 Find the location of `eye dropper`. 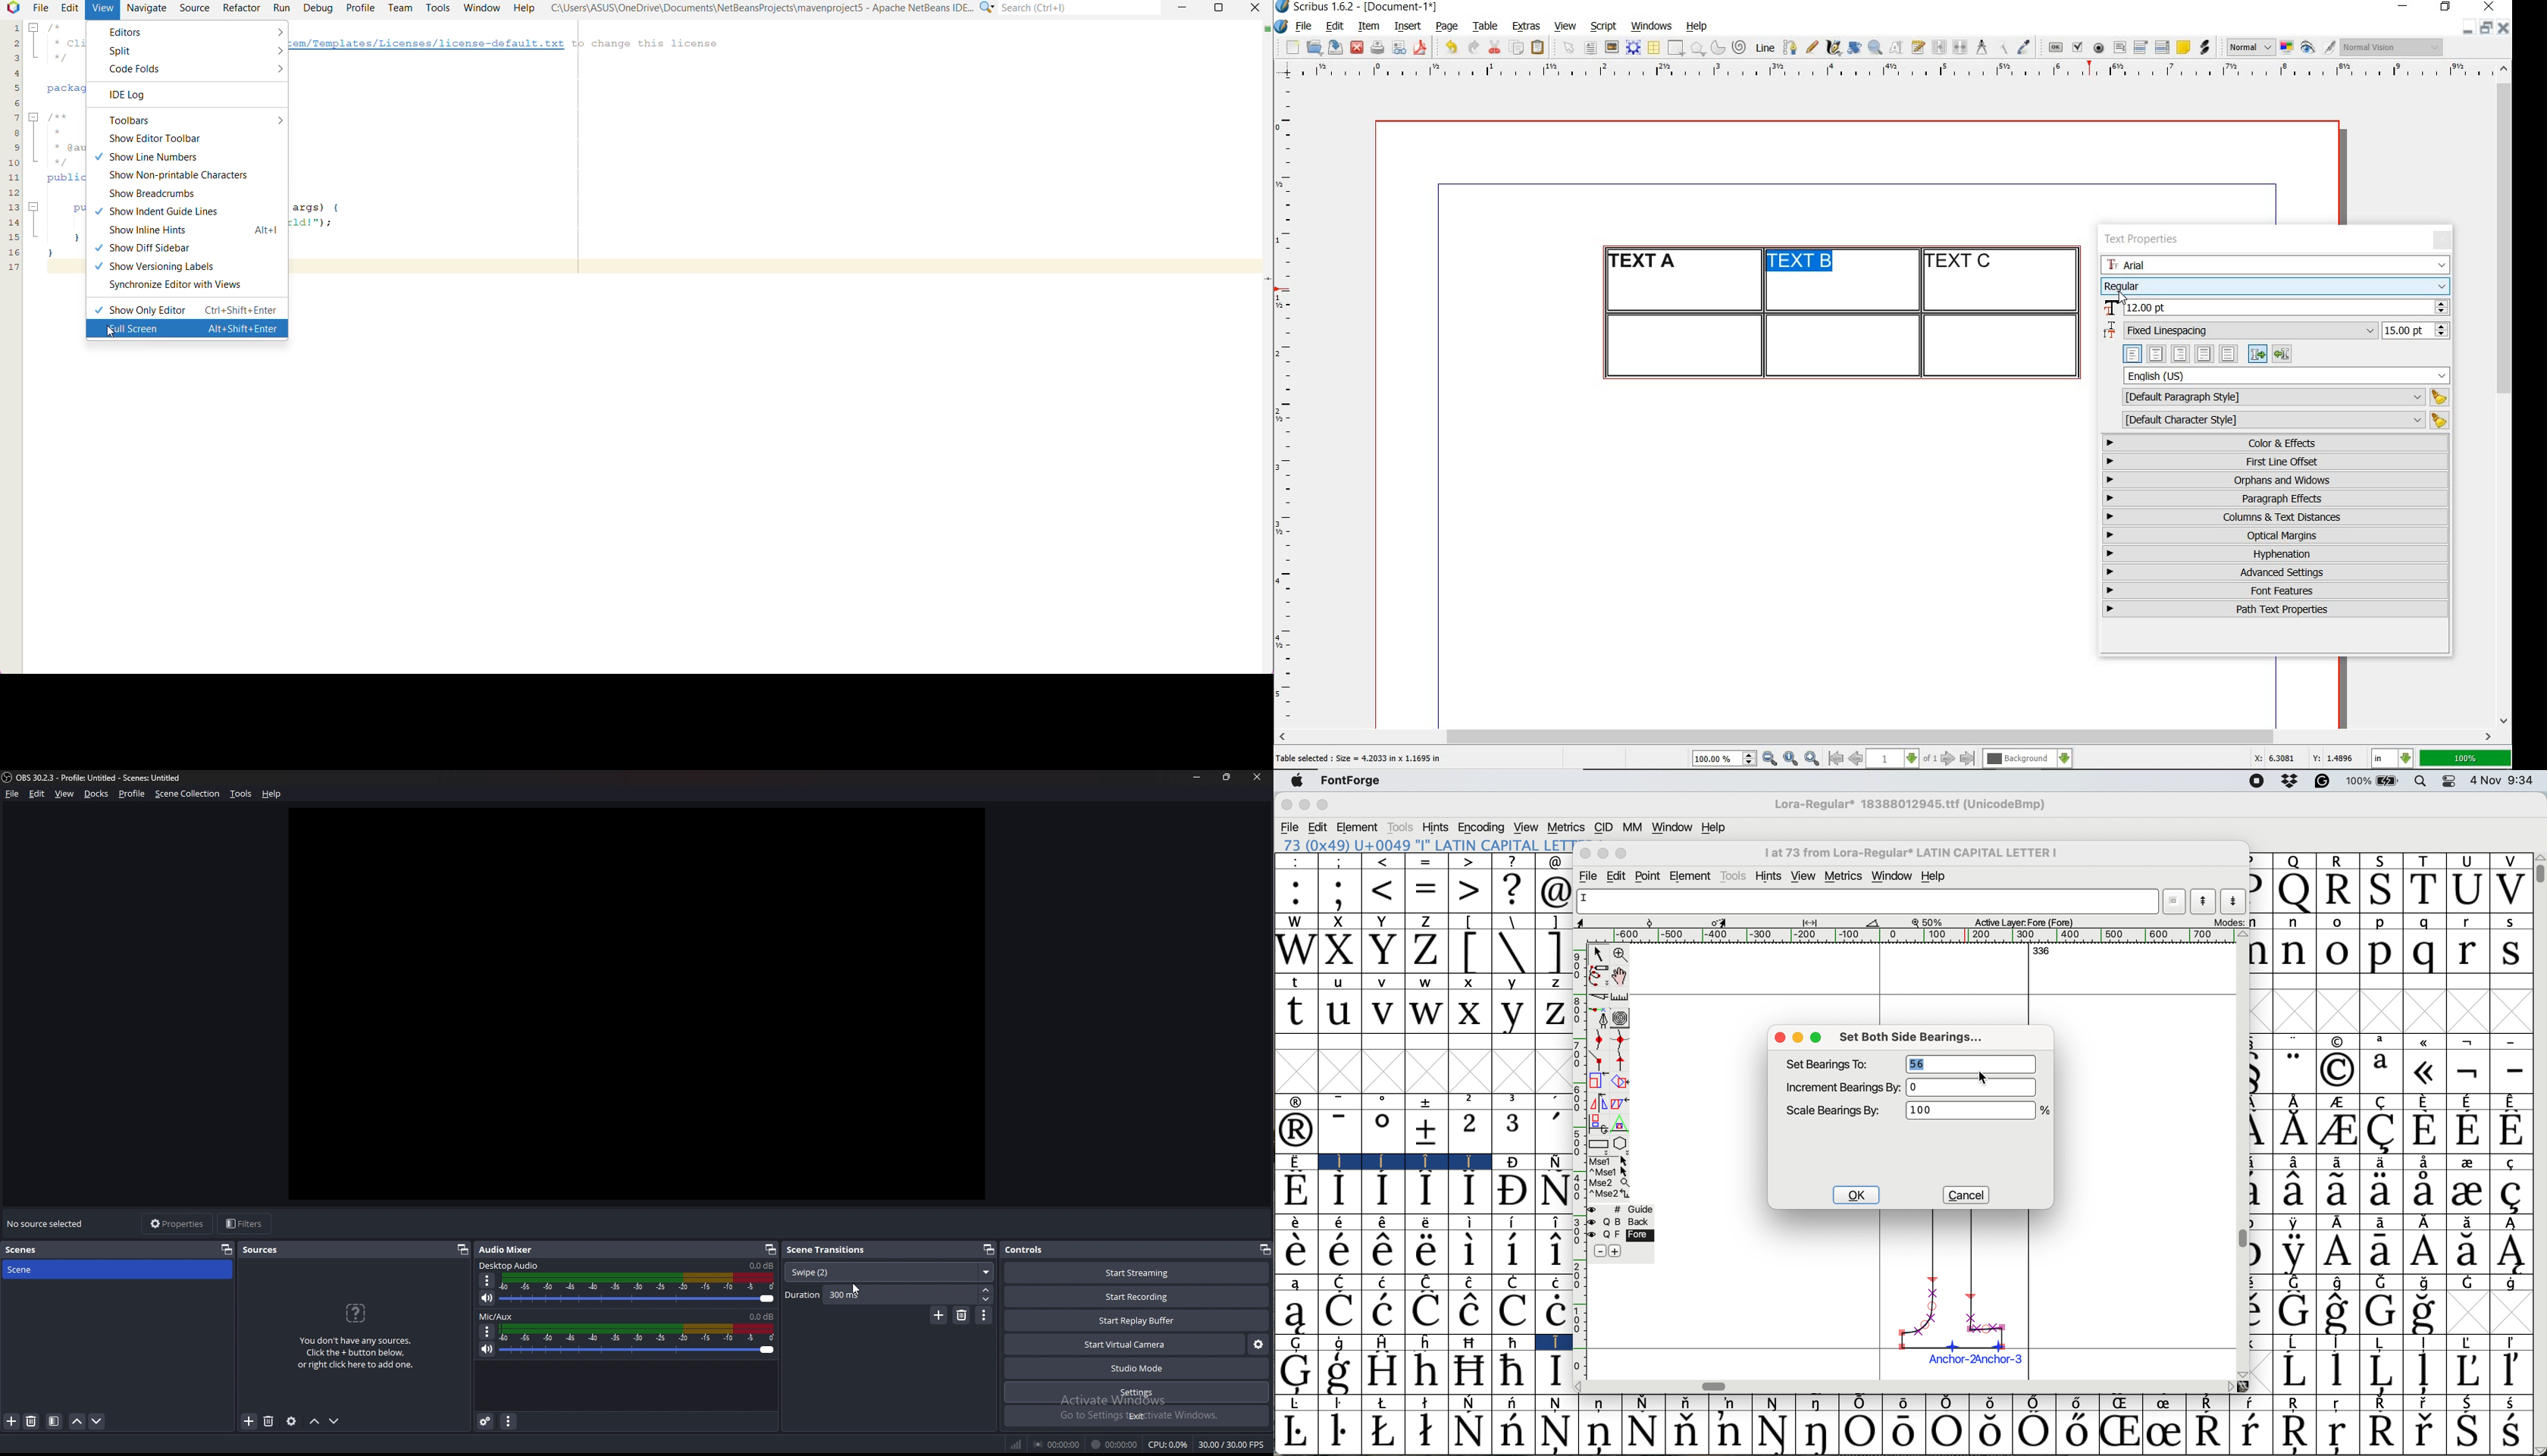

eye dropper is located at coordinates (2024, 49).